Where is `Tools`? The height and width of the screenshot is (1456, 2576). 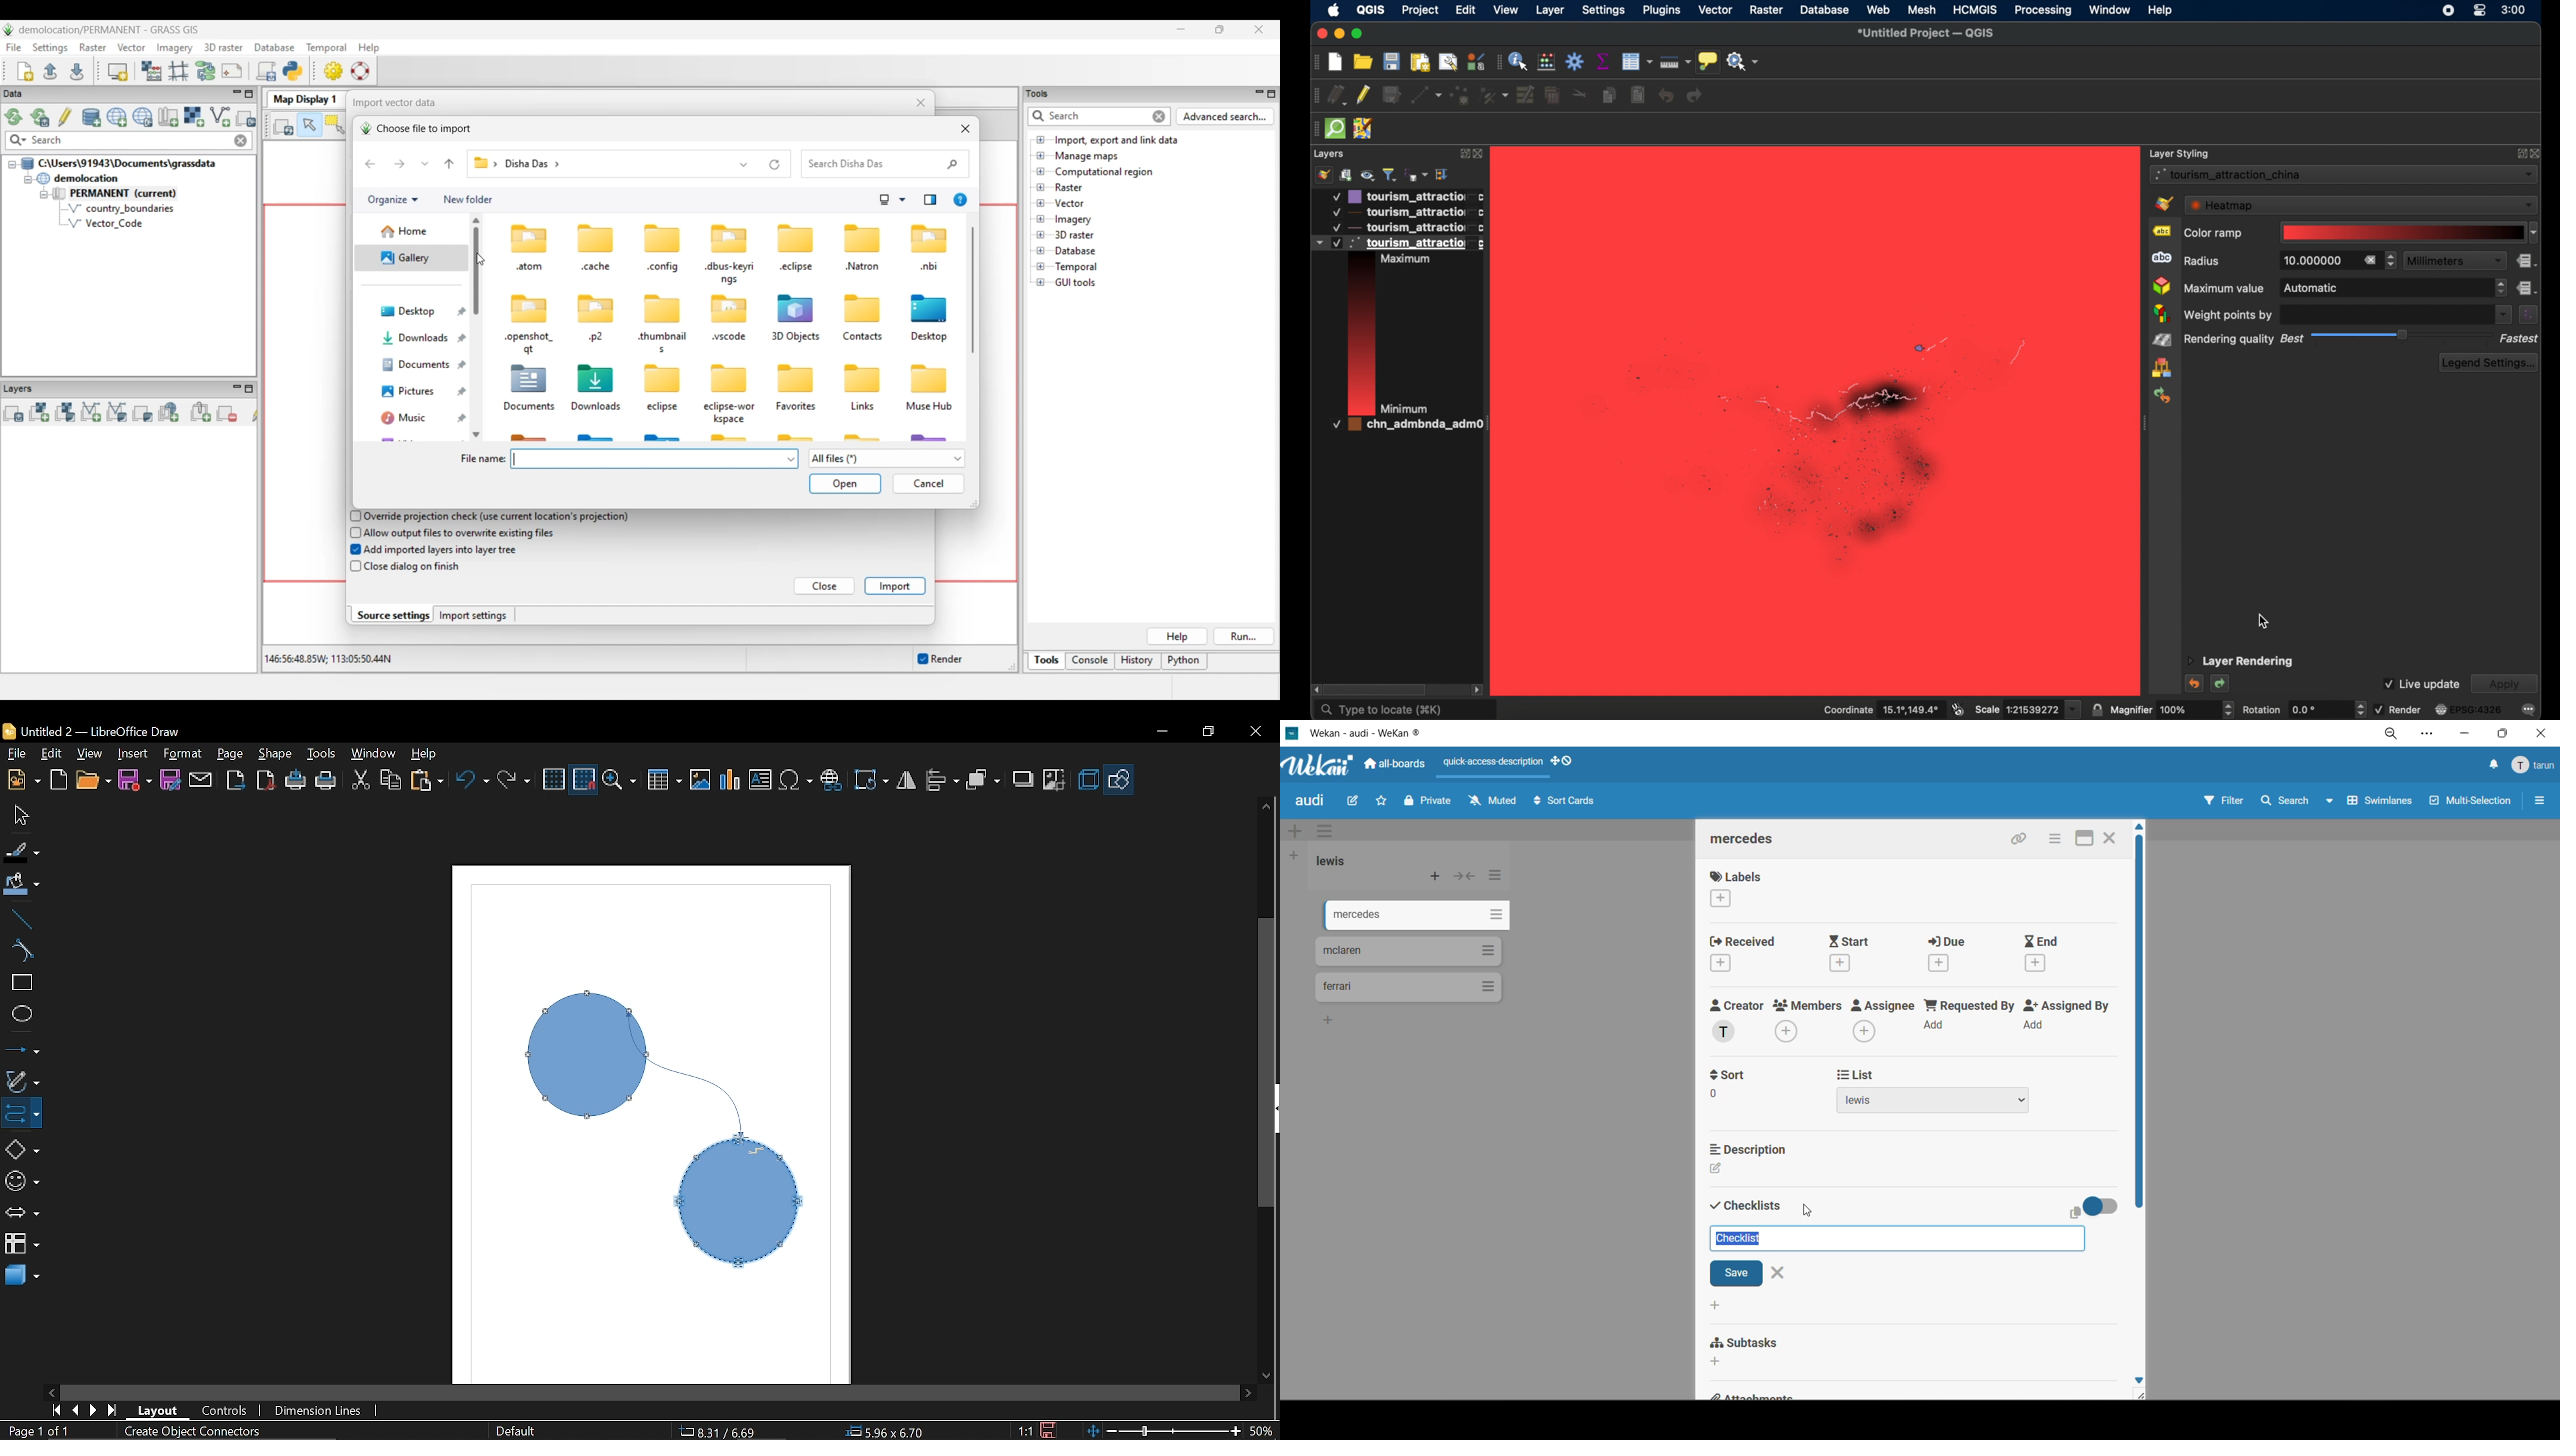 Tools is located at coordinates (323, 755).